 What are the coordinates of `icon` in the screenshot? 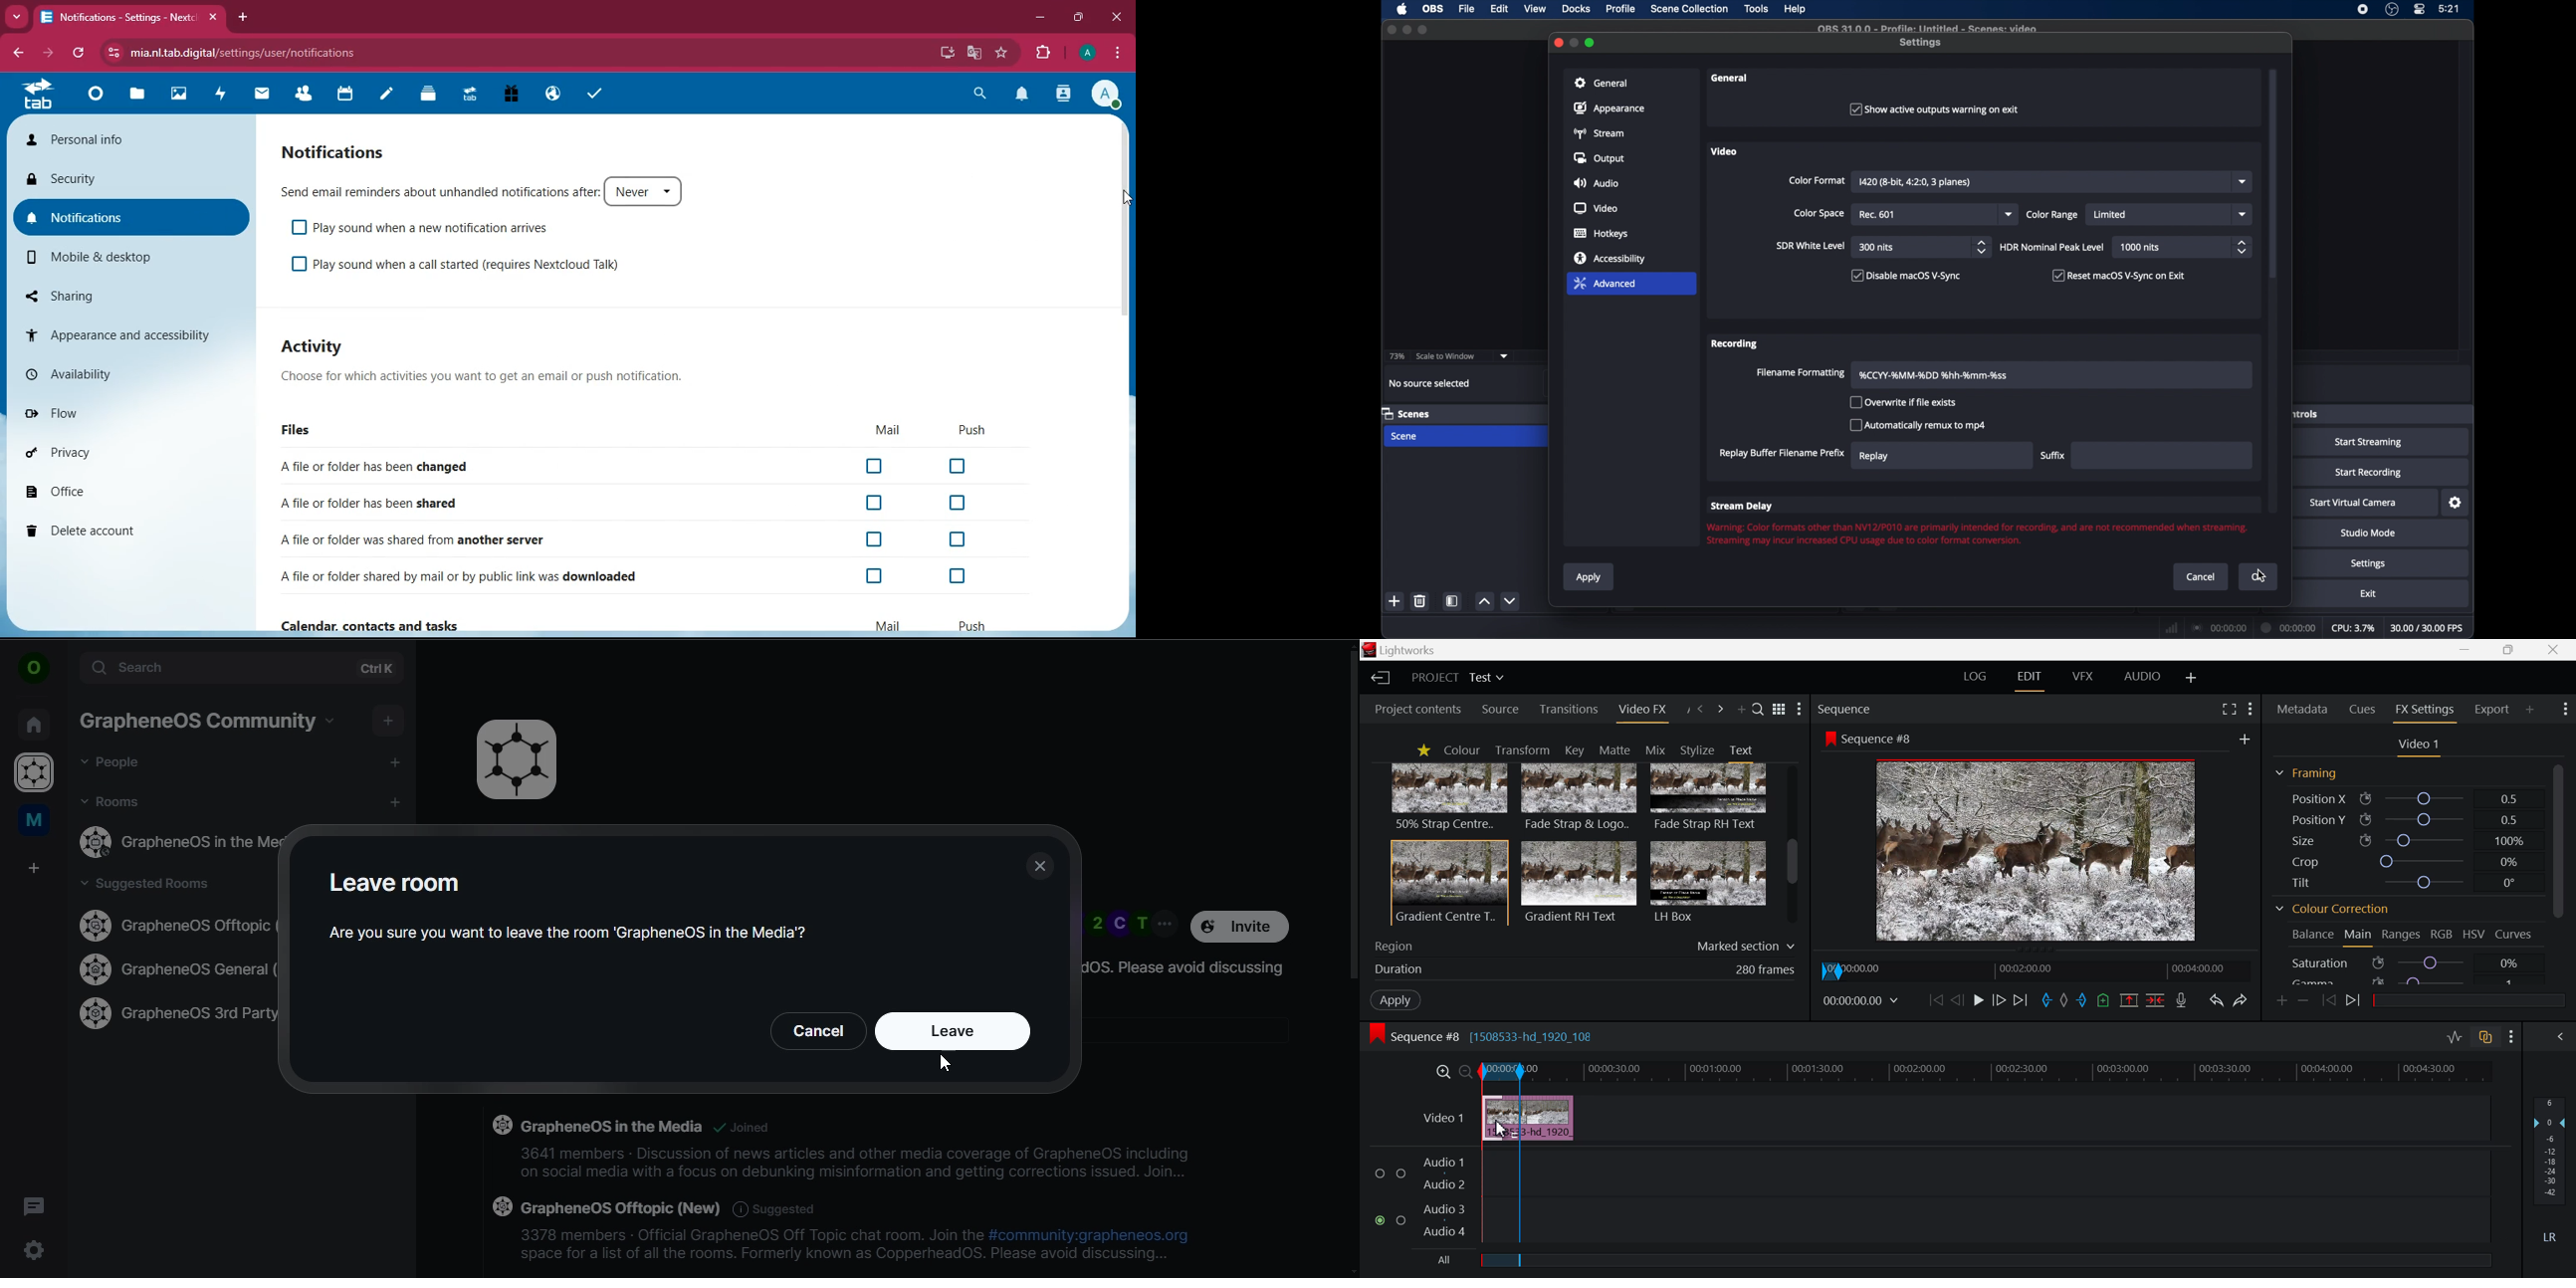 It's located at (518, 759).